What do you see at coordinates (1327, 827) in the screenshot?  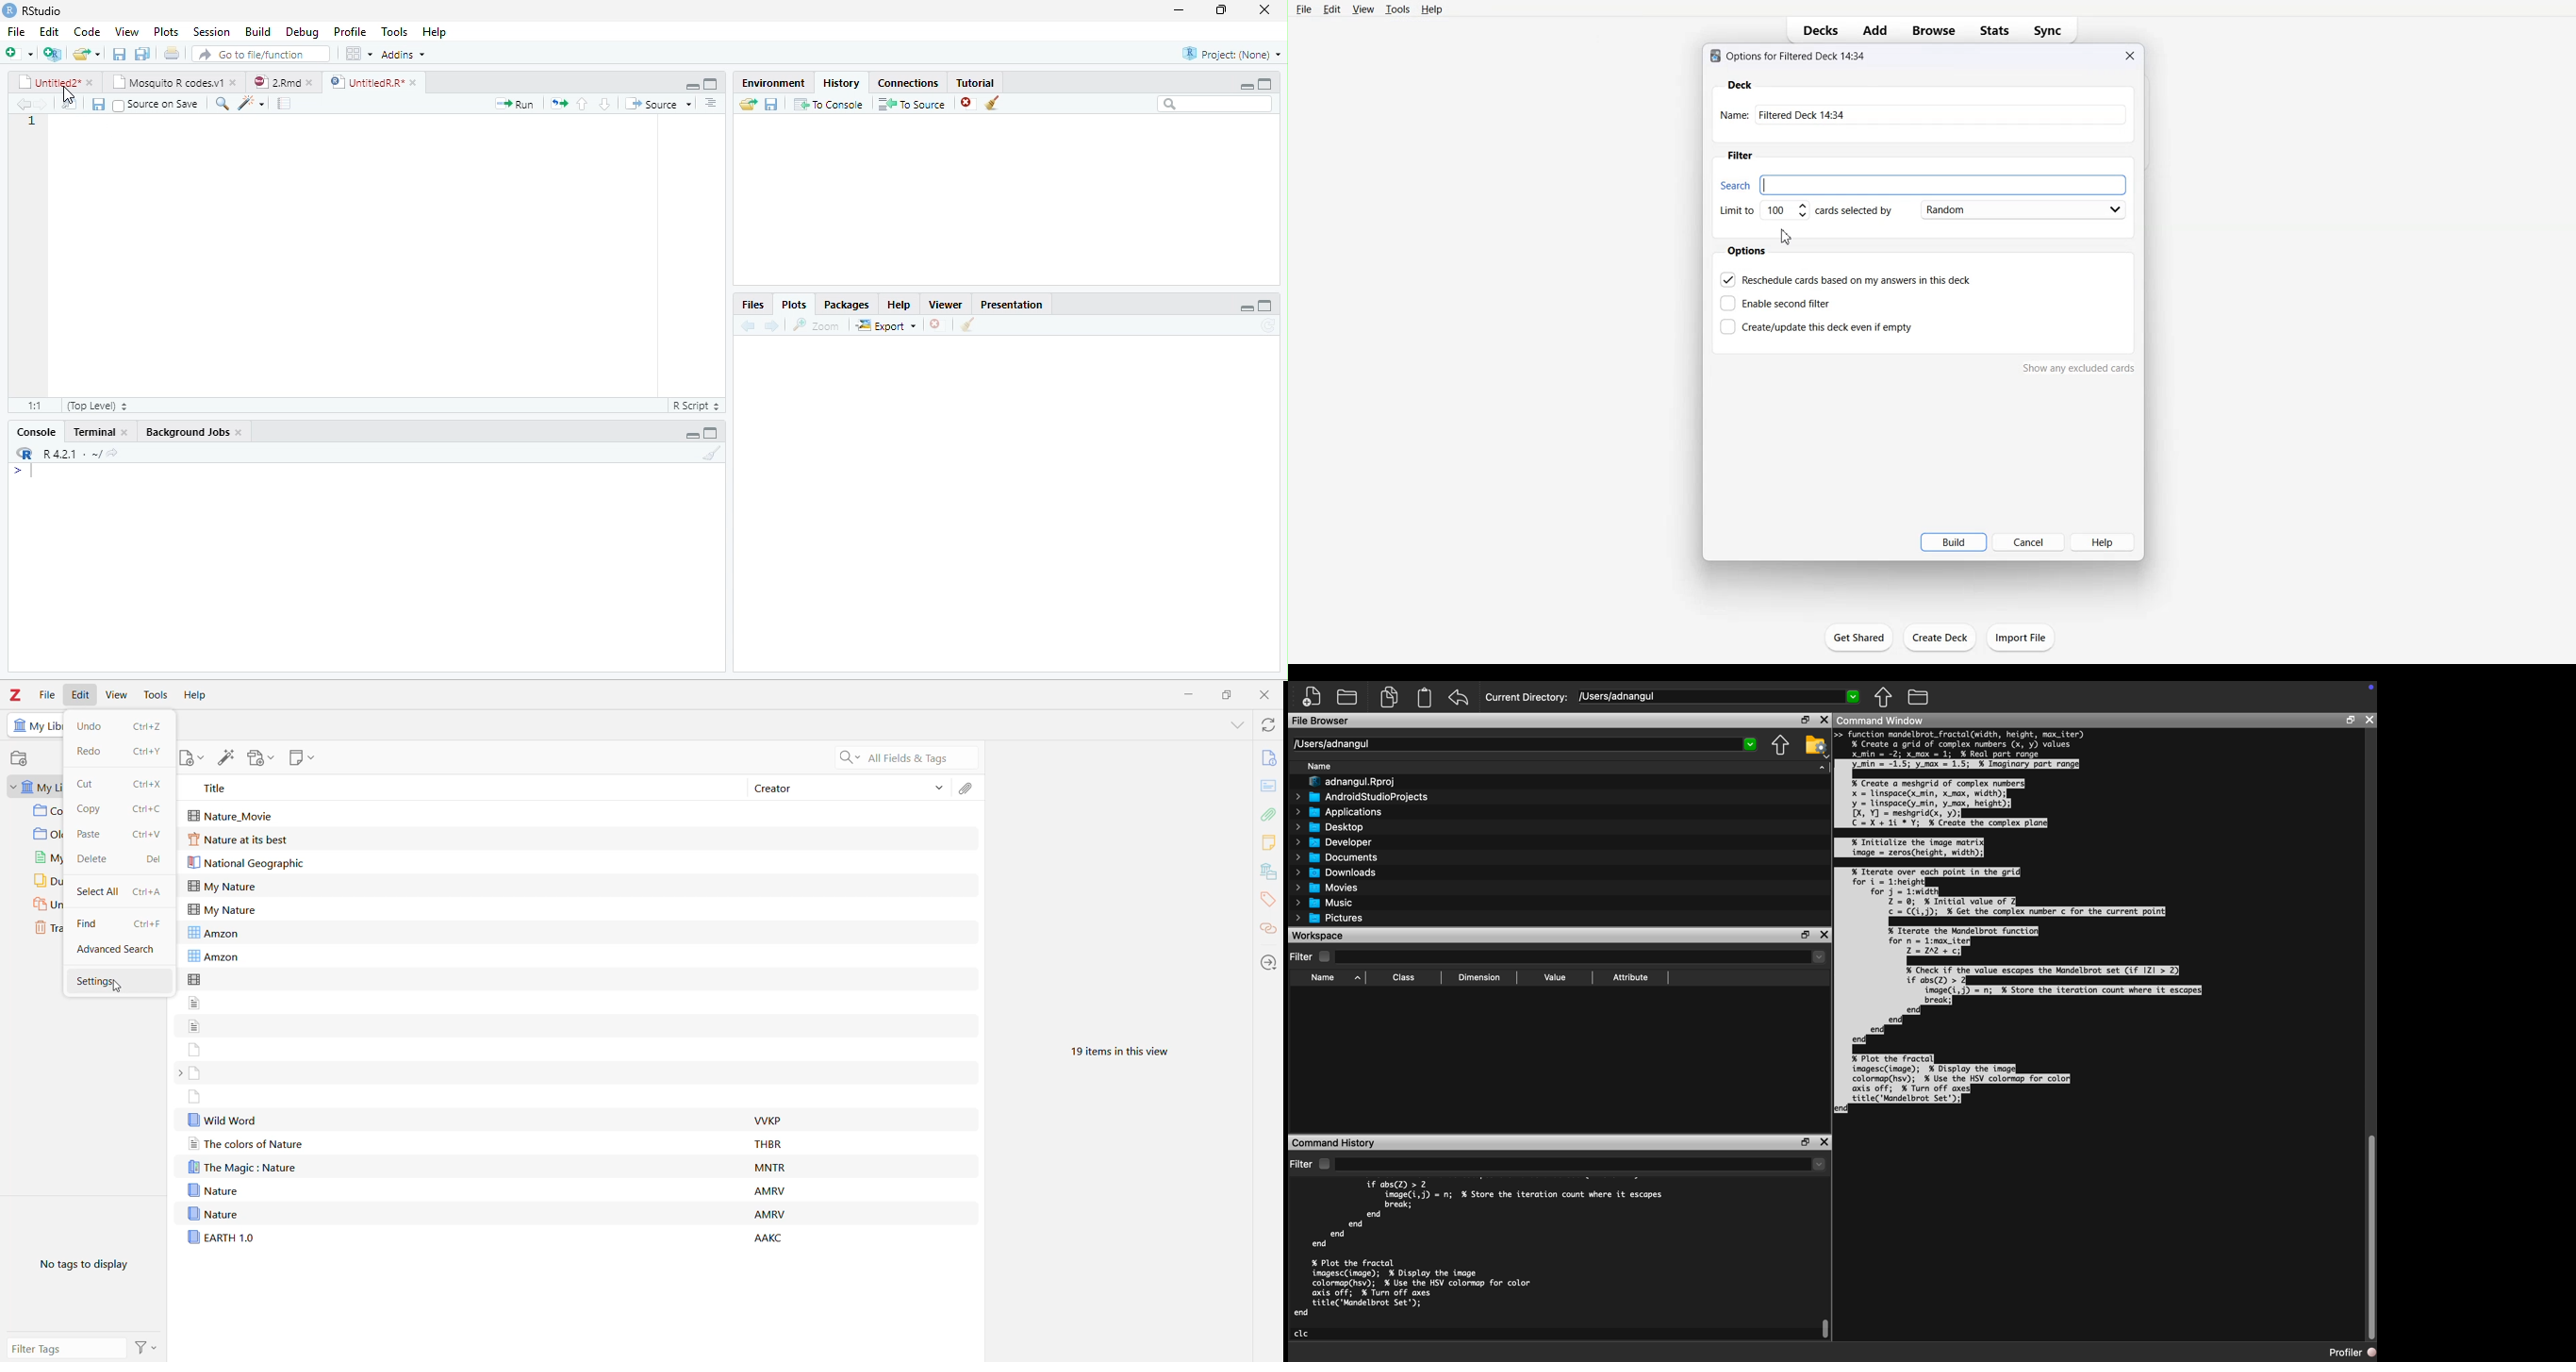 I see `Desktop` at bounding box center [1327, 827].